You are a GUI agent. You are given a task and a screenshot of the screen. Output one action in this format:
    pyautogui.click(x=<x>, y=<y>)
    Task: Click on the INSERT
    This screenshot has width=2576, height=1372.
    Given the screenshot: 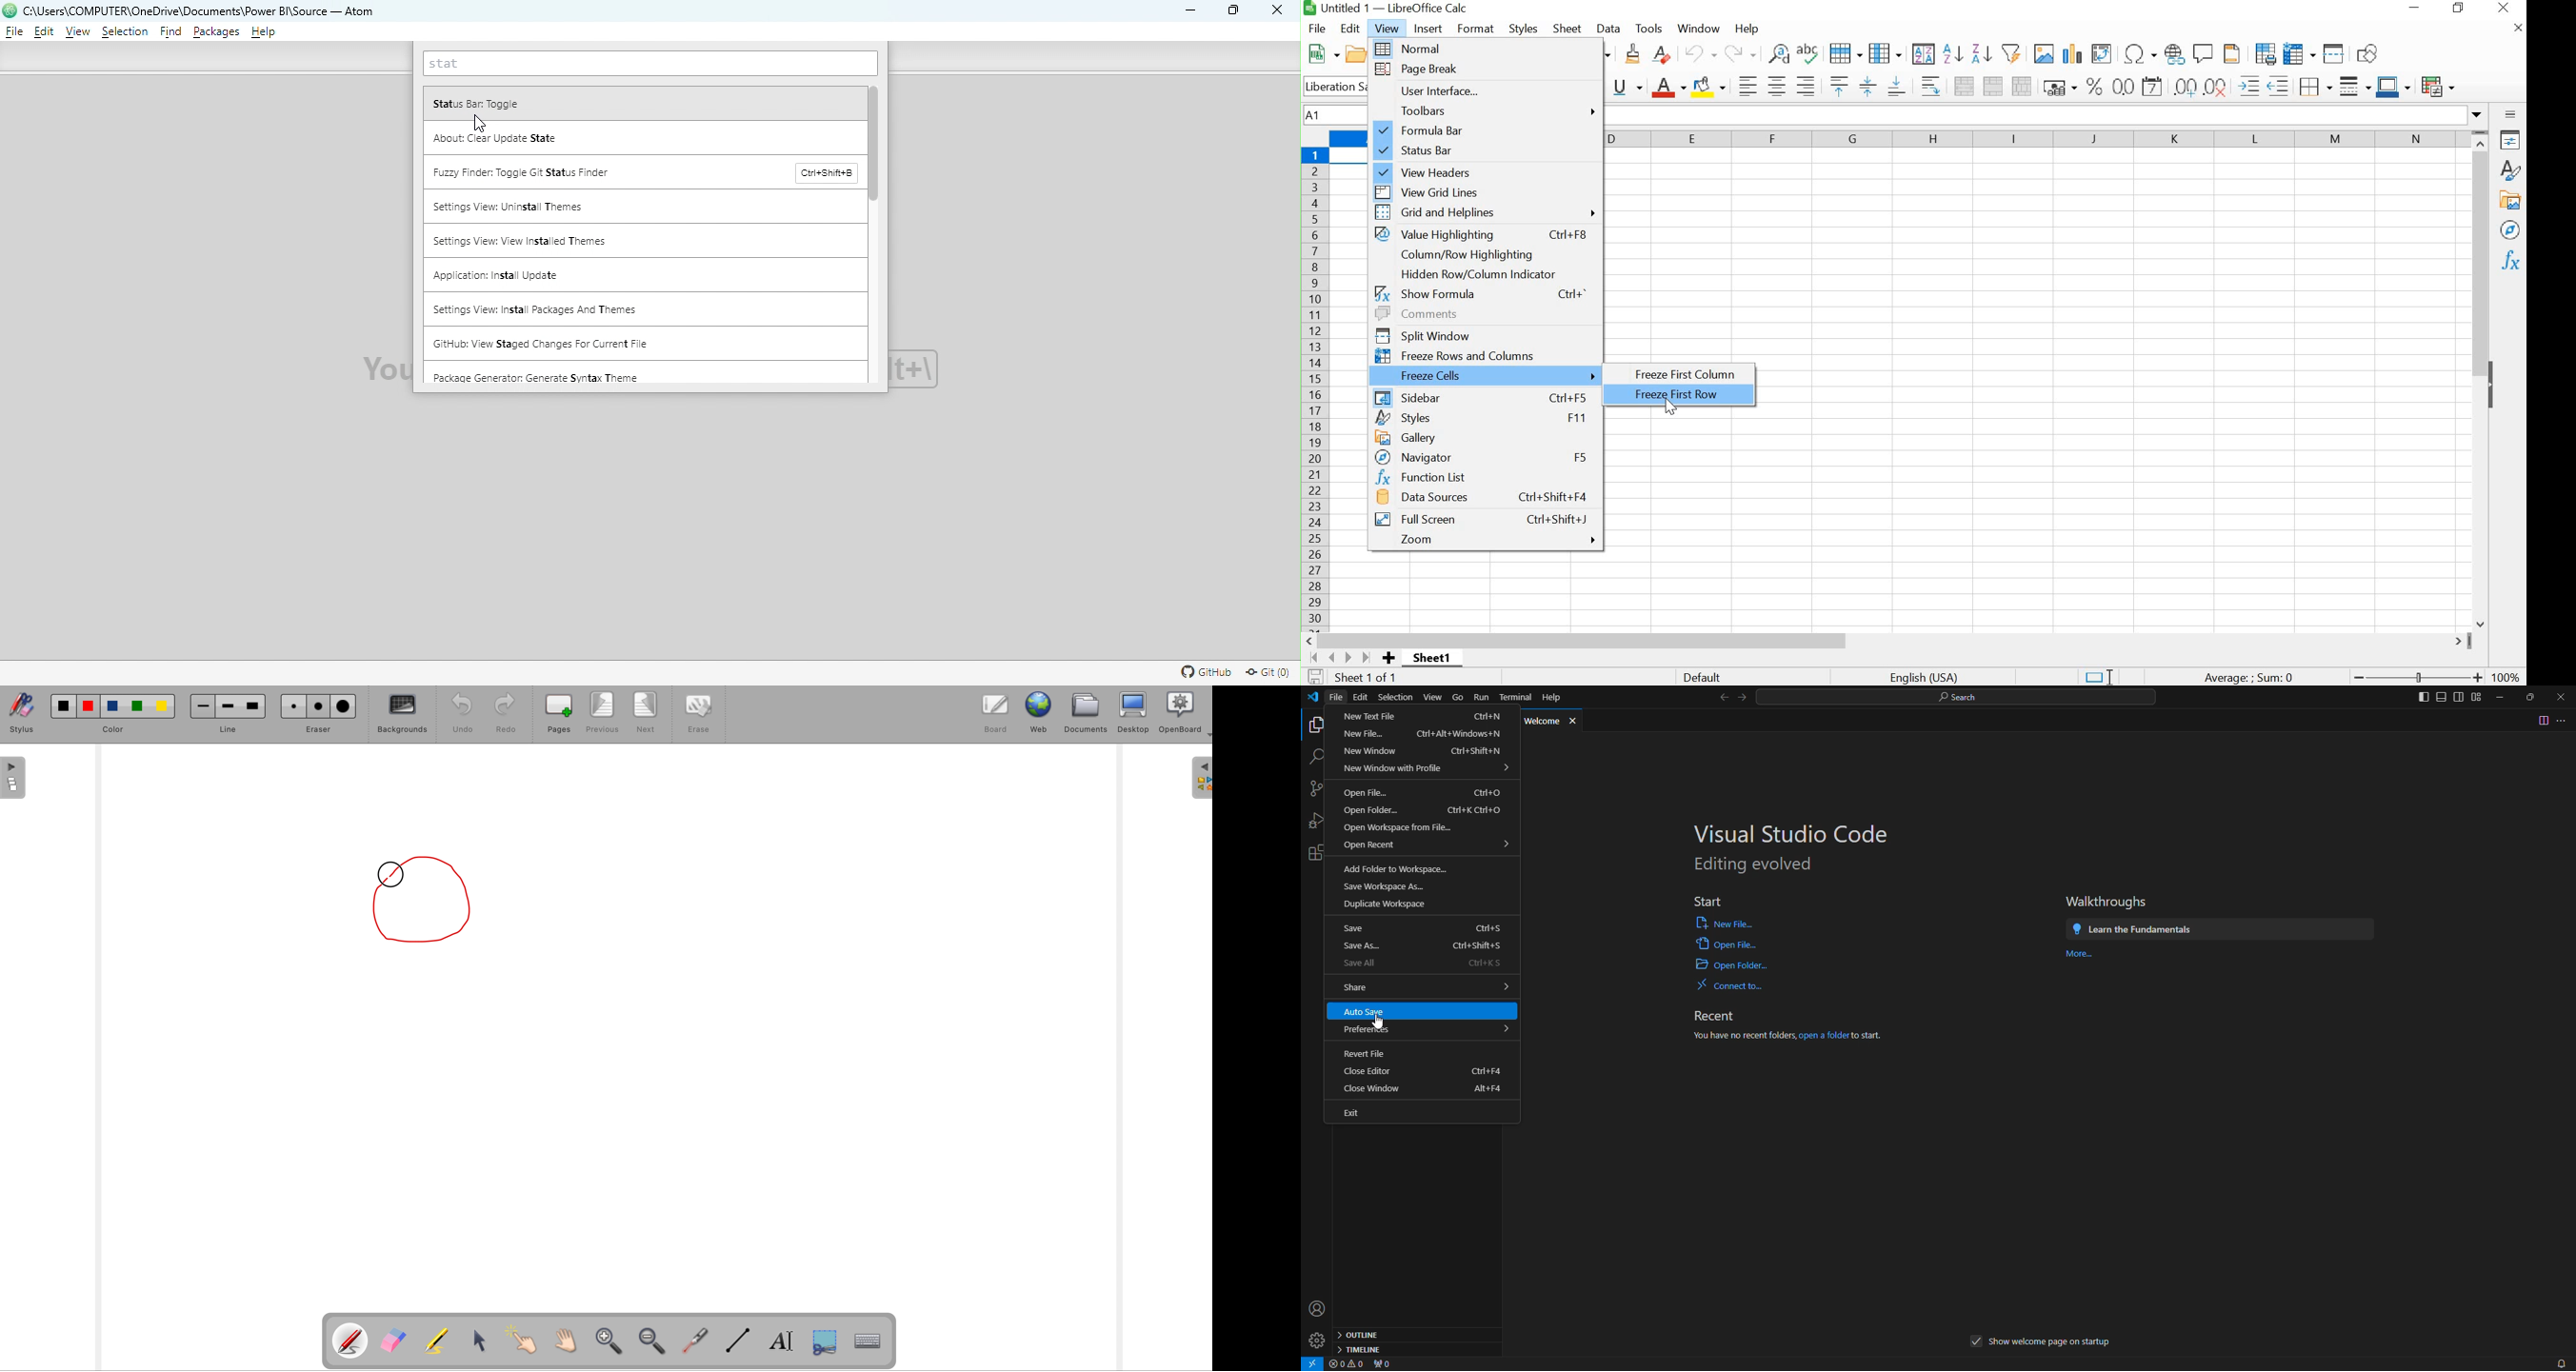 What is the action you would take?
    pyautogui.click(x=1429, y=29)
    